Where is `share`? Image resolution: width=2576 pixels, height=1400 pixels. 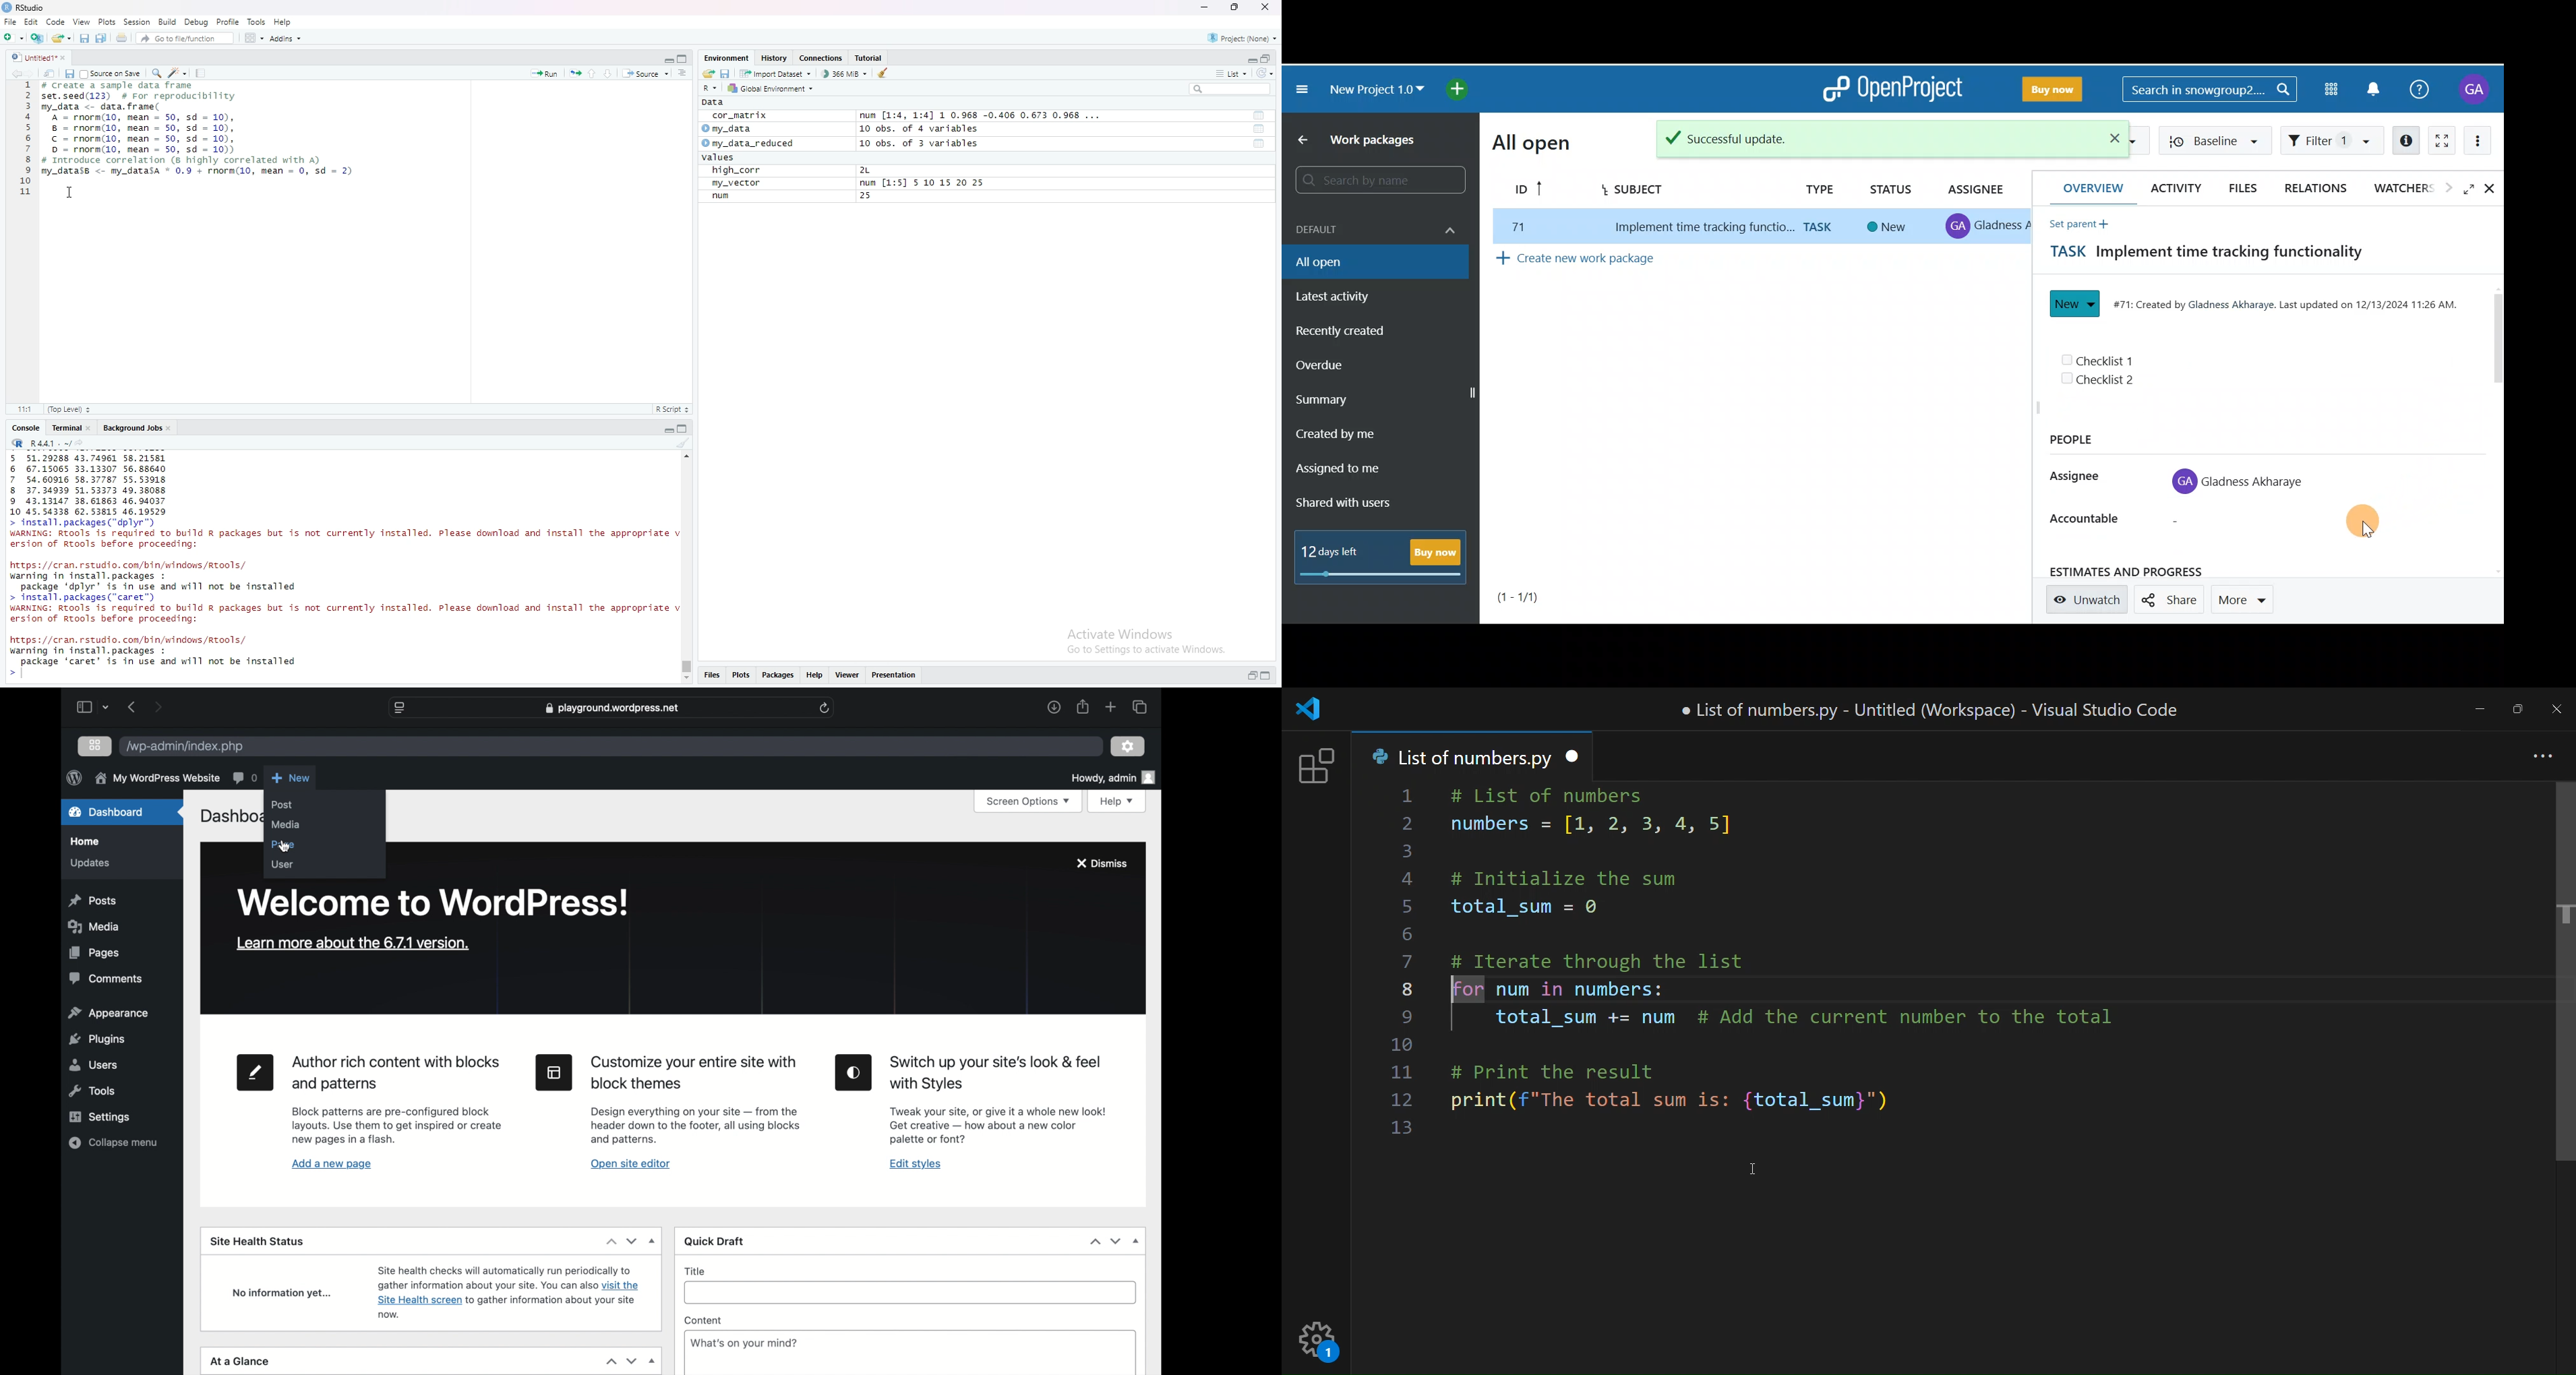 share is located at coordinates (51, 73).